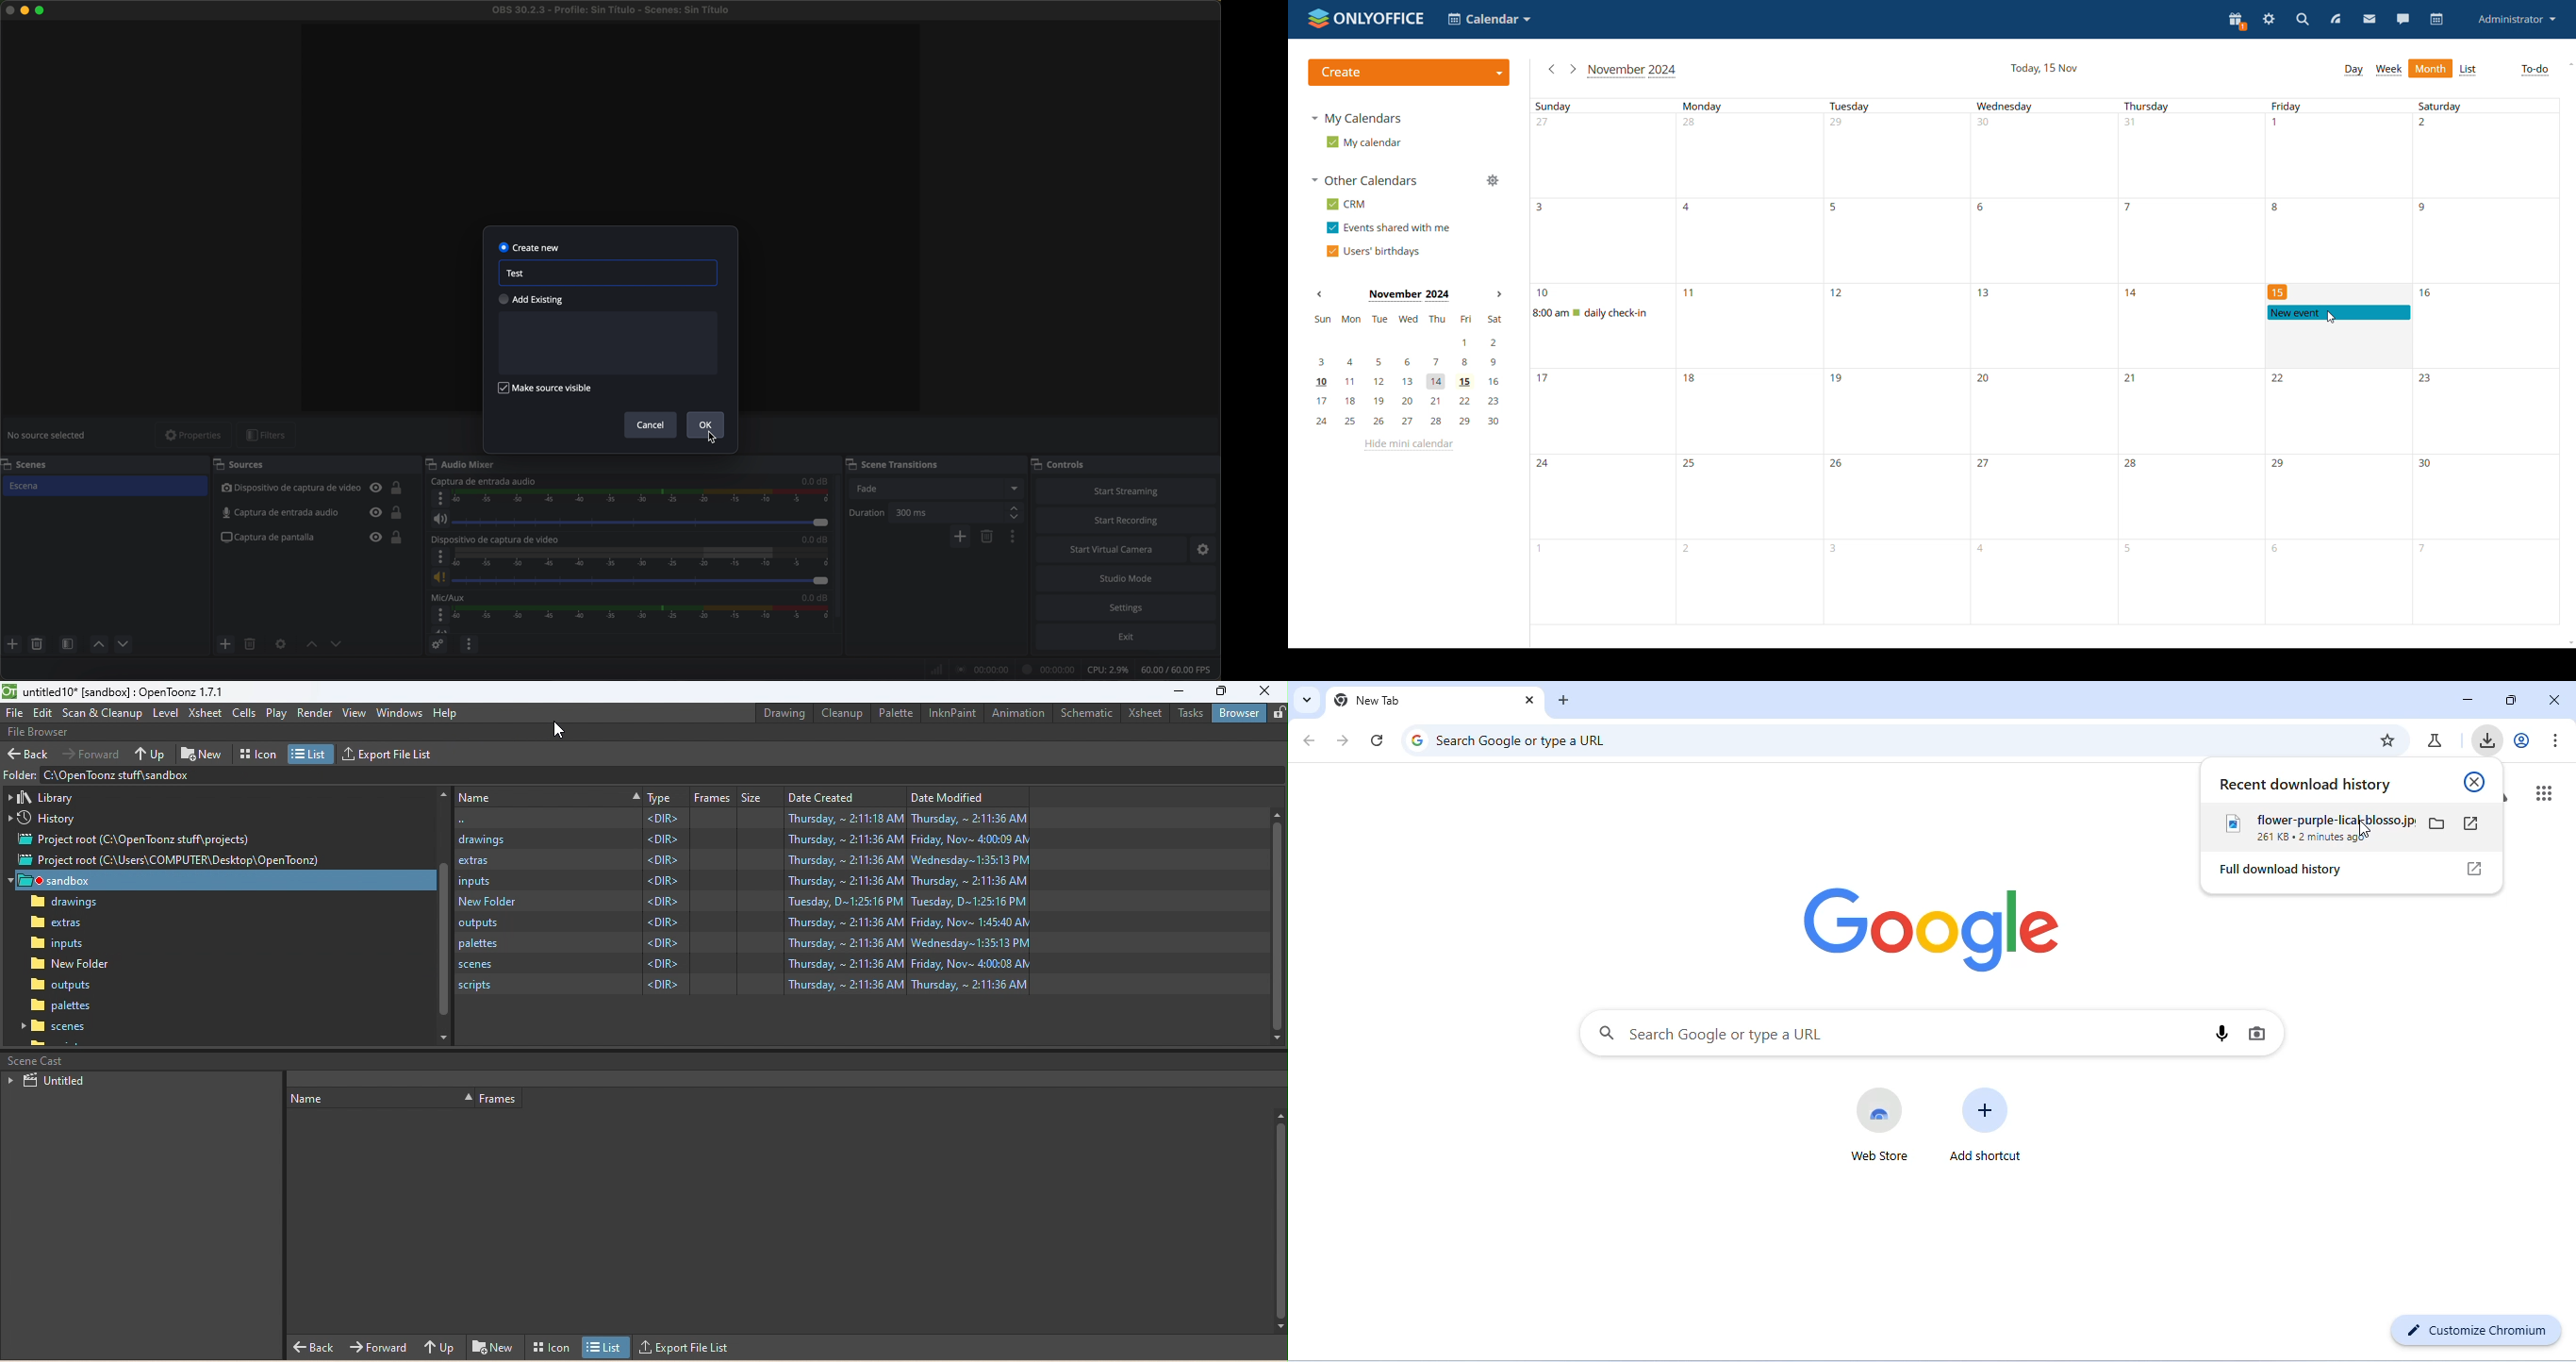  Describe the element at coordinates (545, 389) in the screenshot. I see `make source visibile` at that location.